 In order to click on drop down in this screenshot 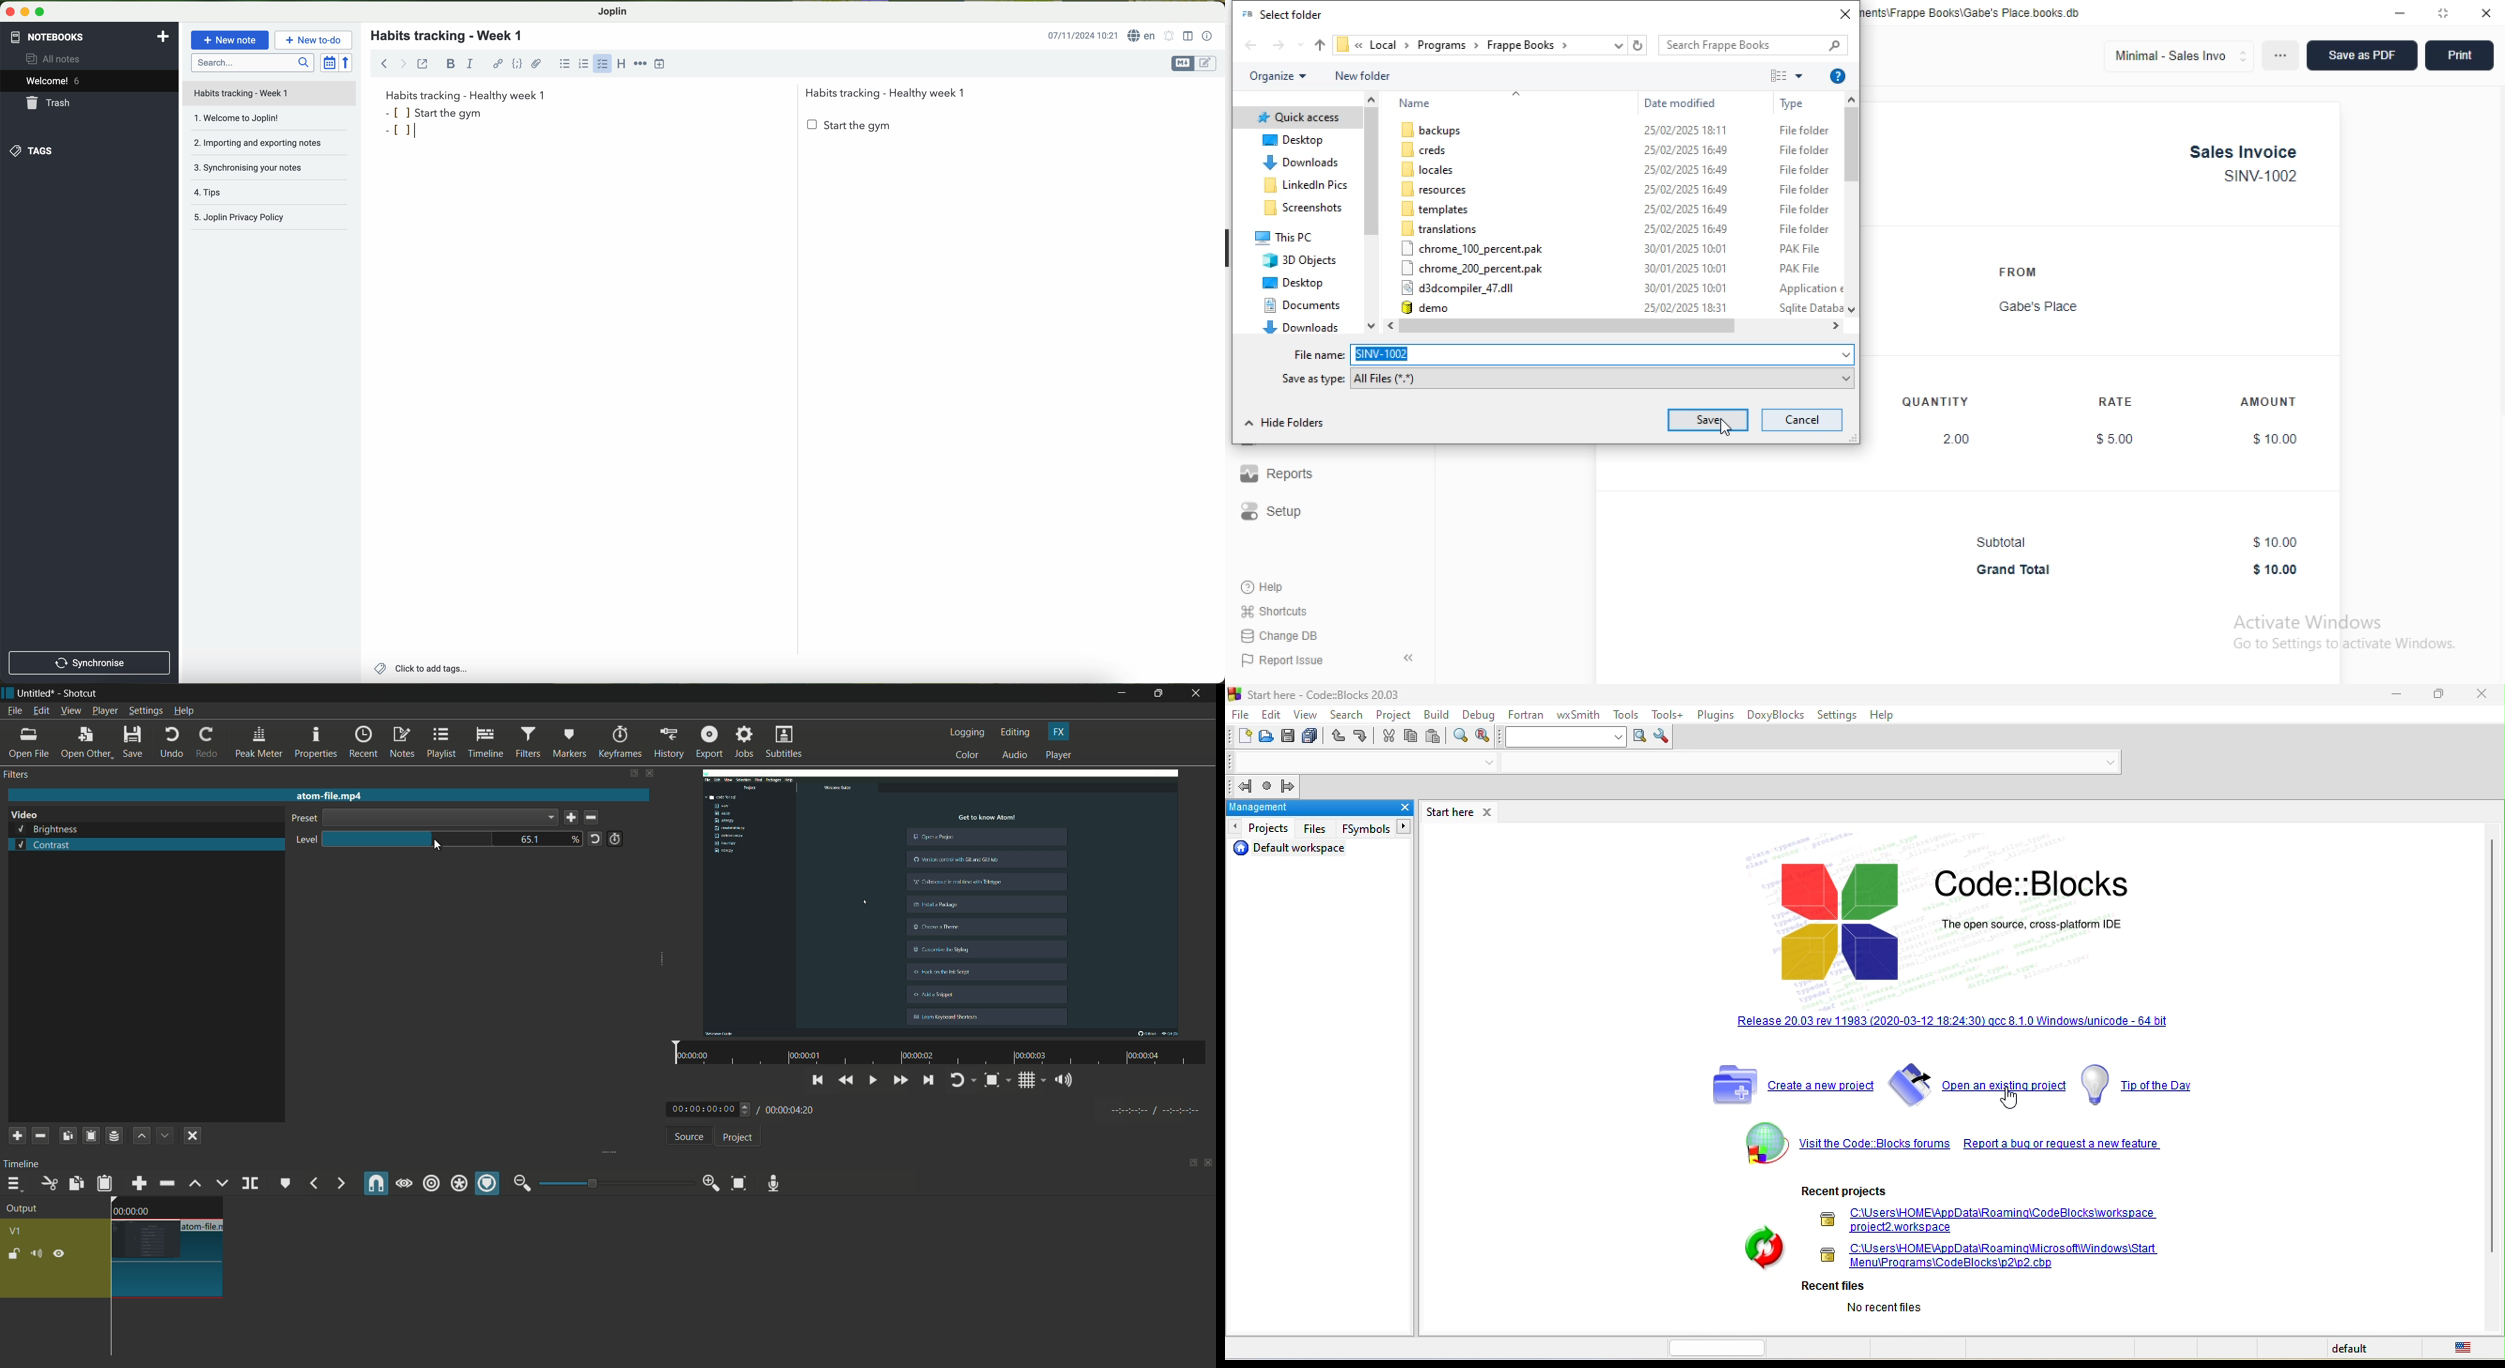, I will do `click(1407, 44)`.